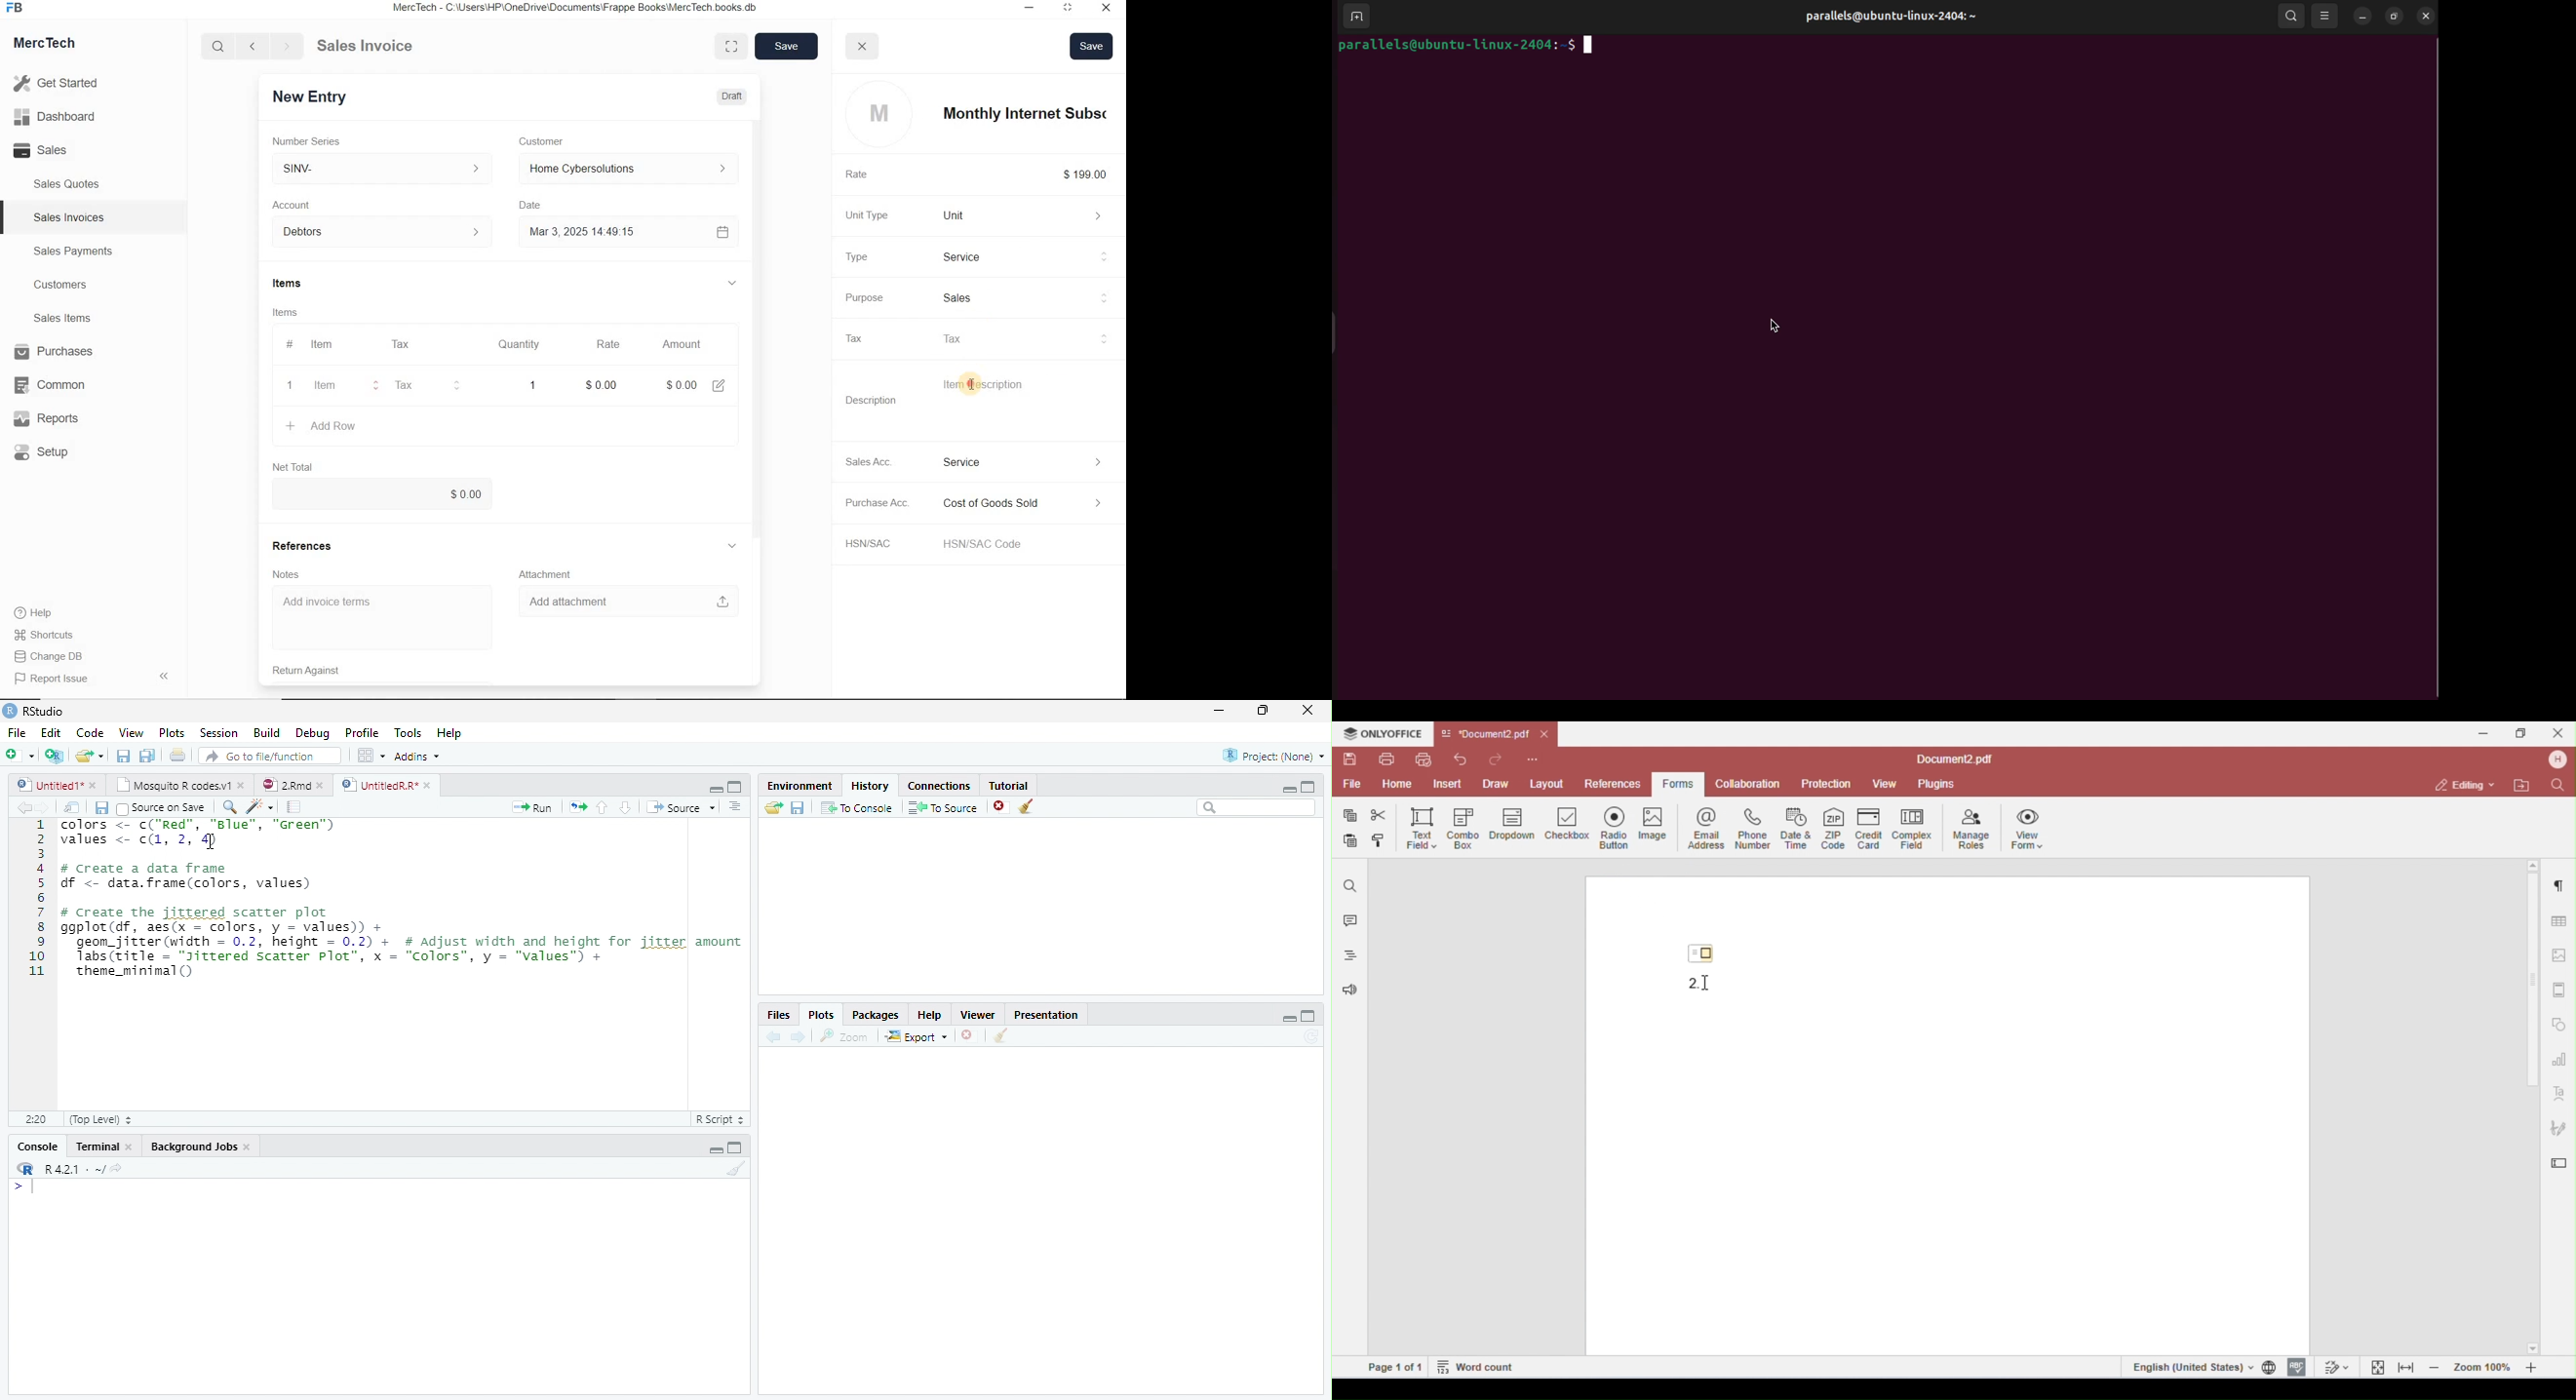  I want to click on Expense, so click(1021, 504).